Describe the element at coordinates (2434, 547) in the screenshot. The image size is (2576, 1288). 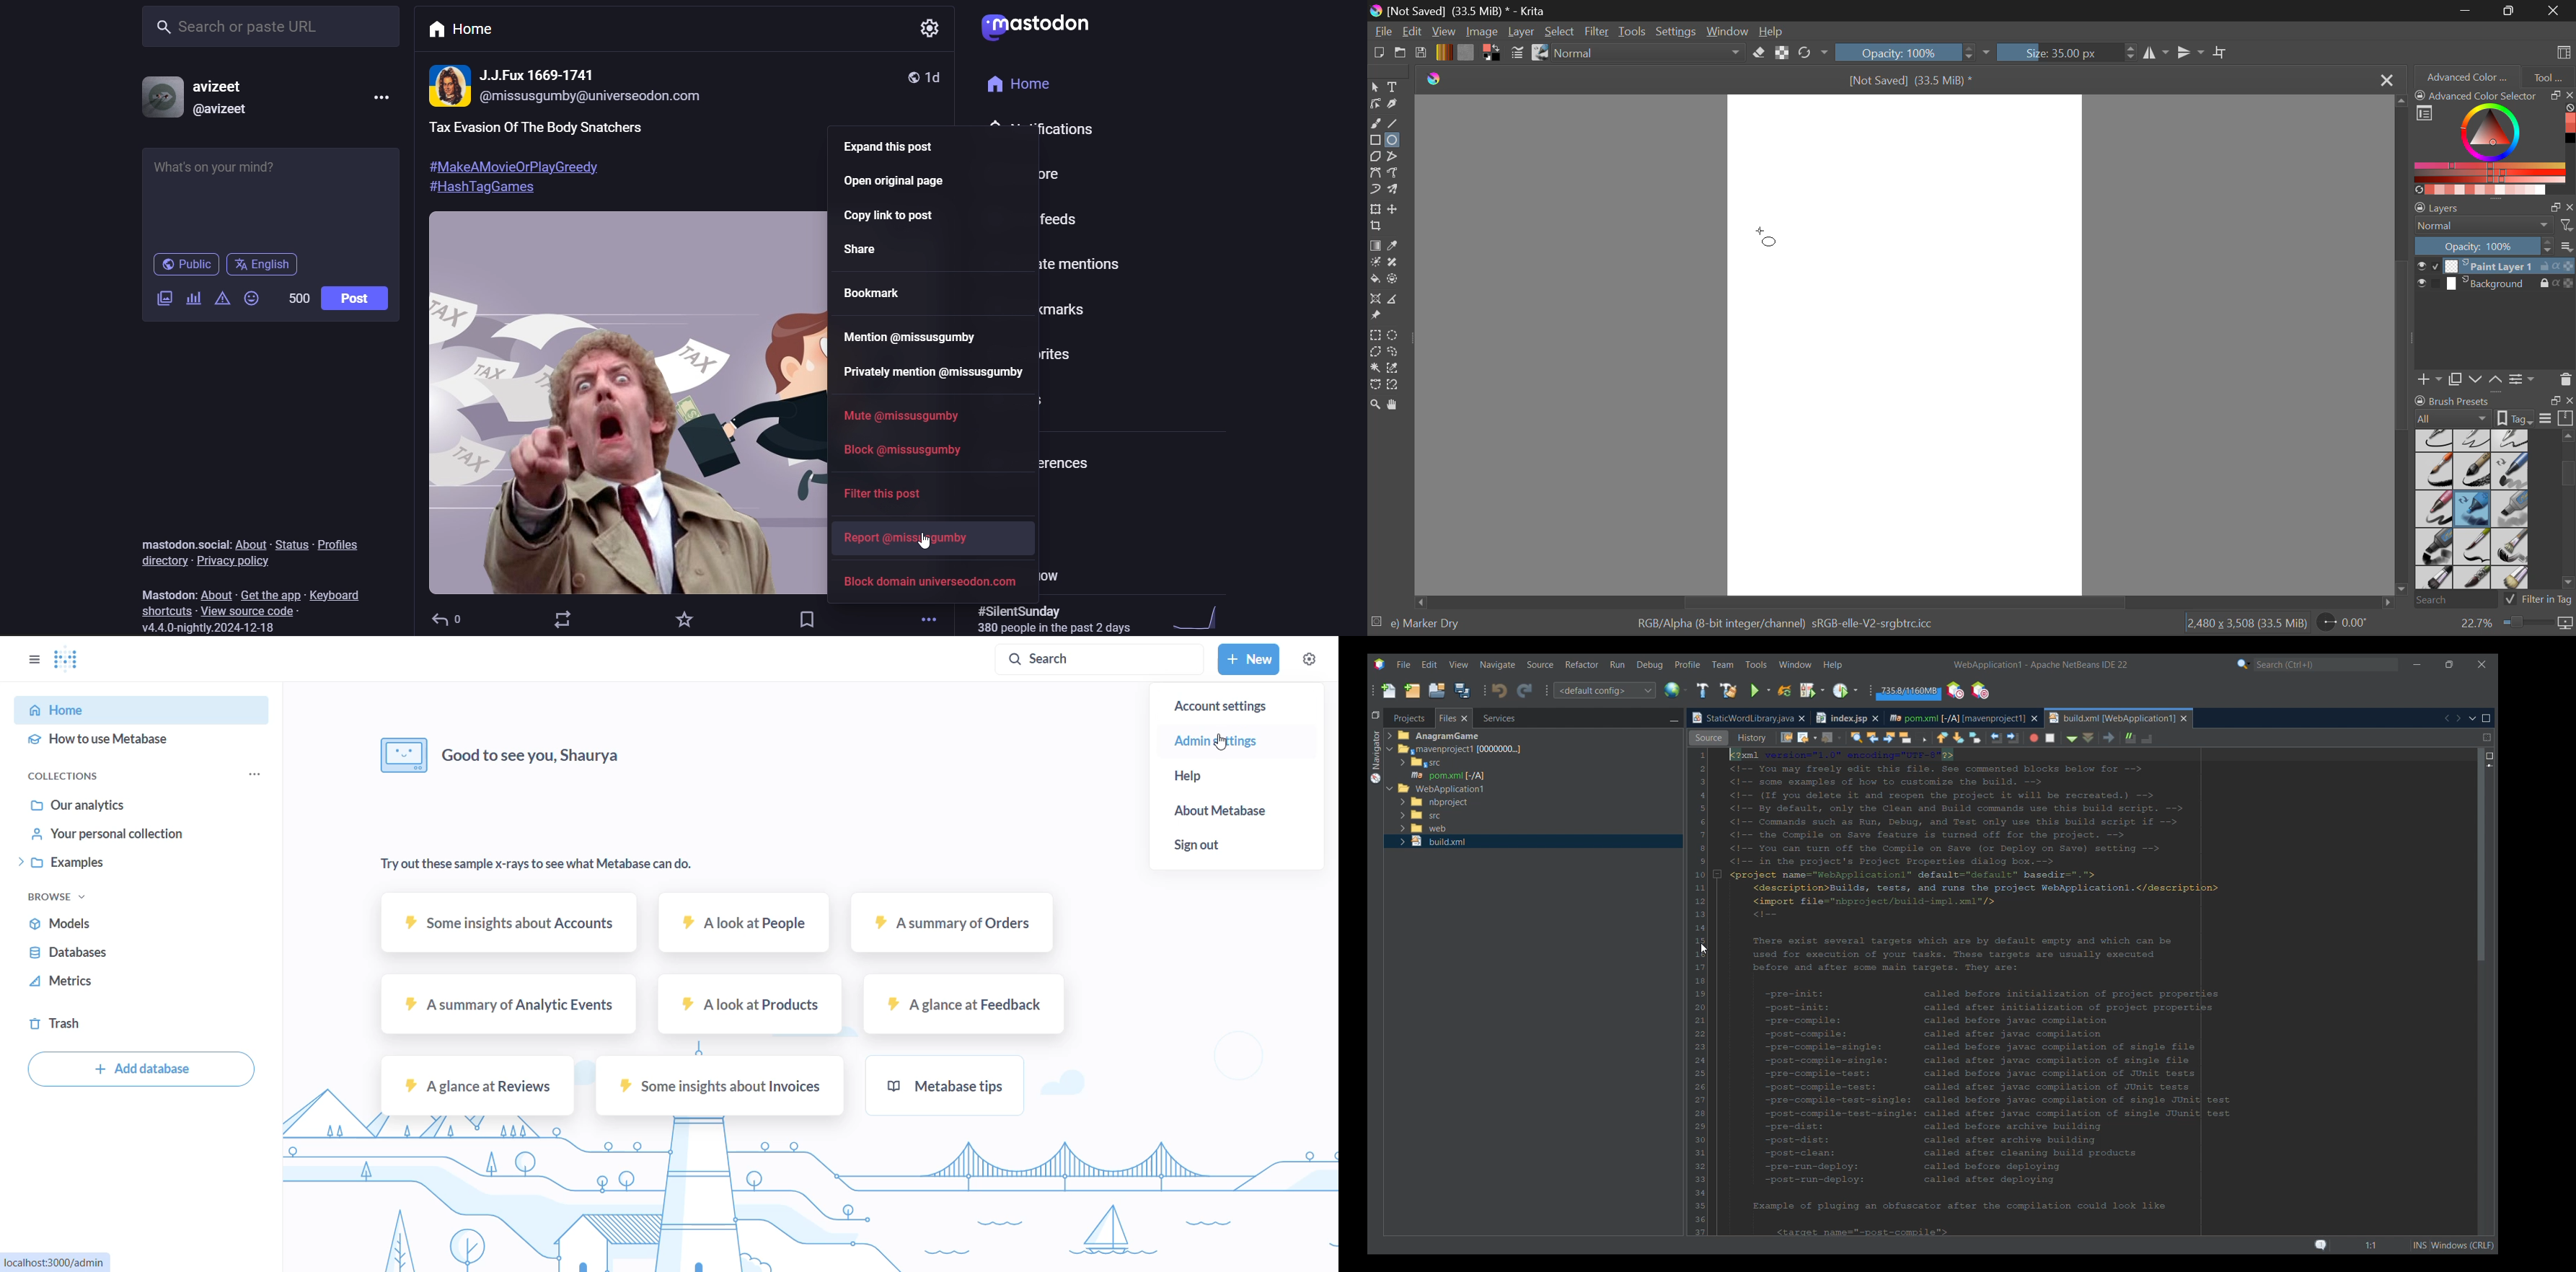
I see `Marker Plain` at that location.